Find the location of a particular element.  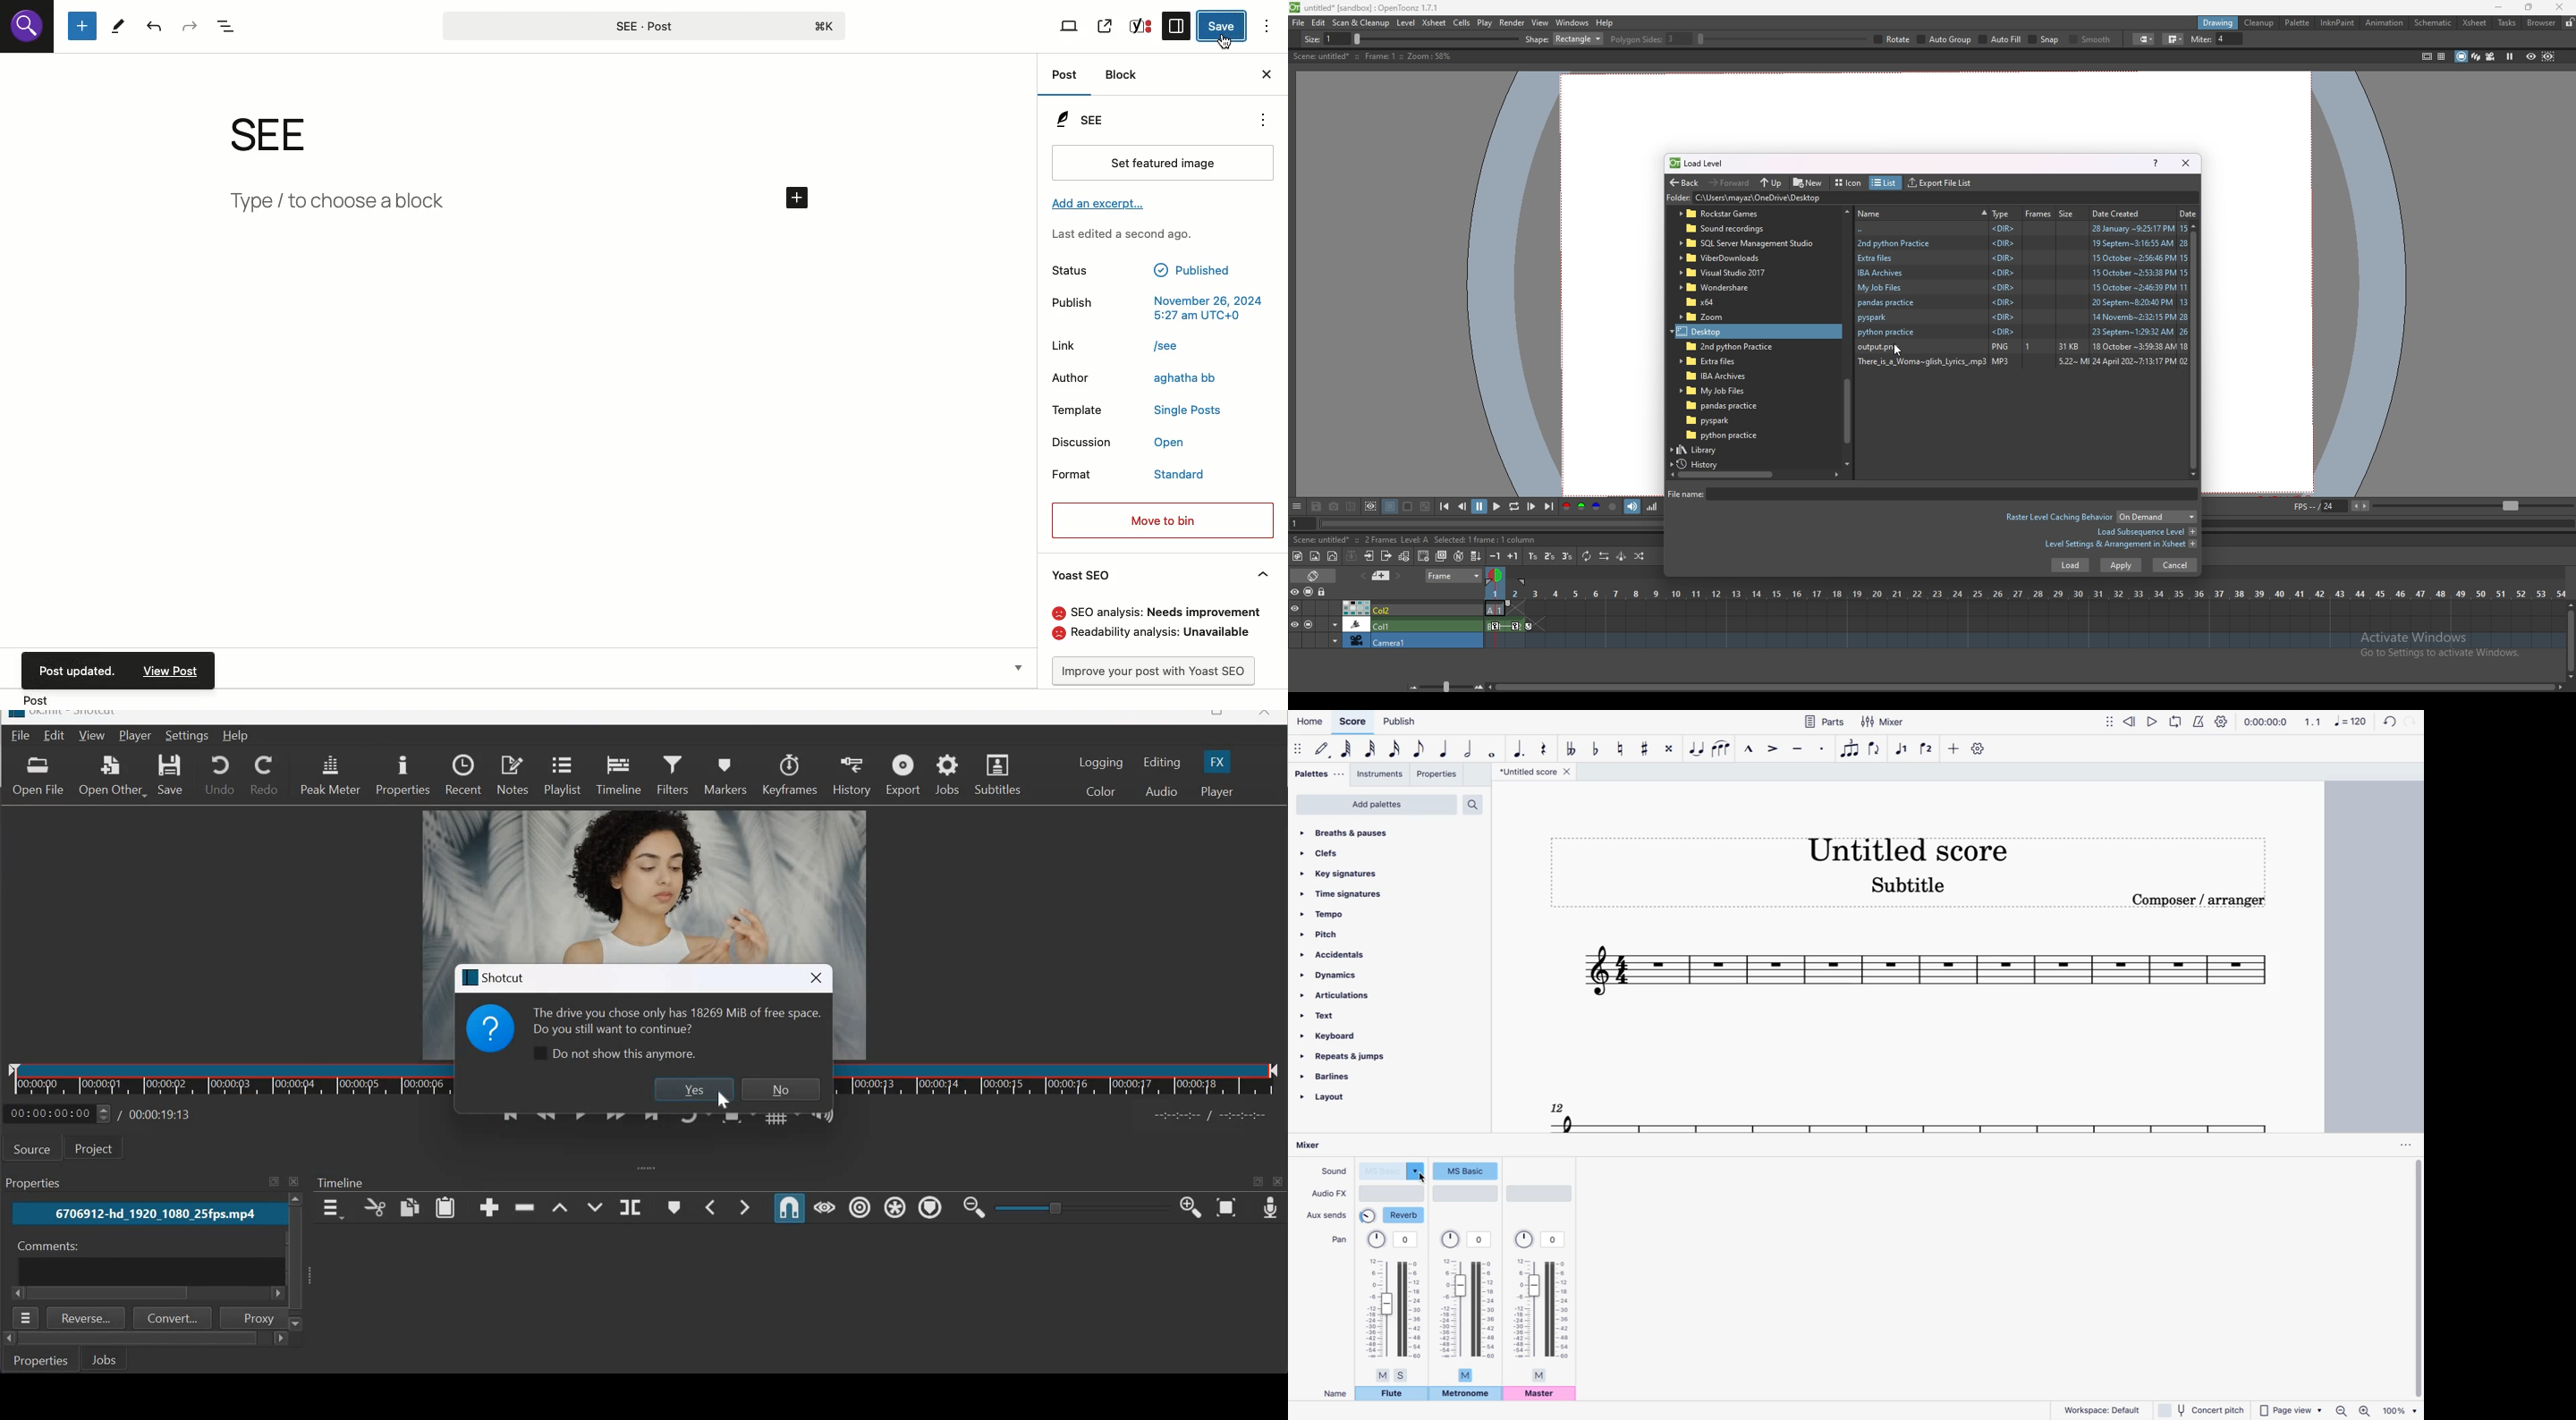

home is located at coordinates (1308, 721).